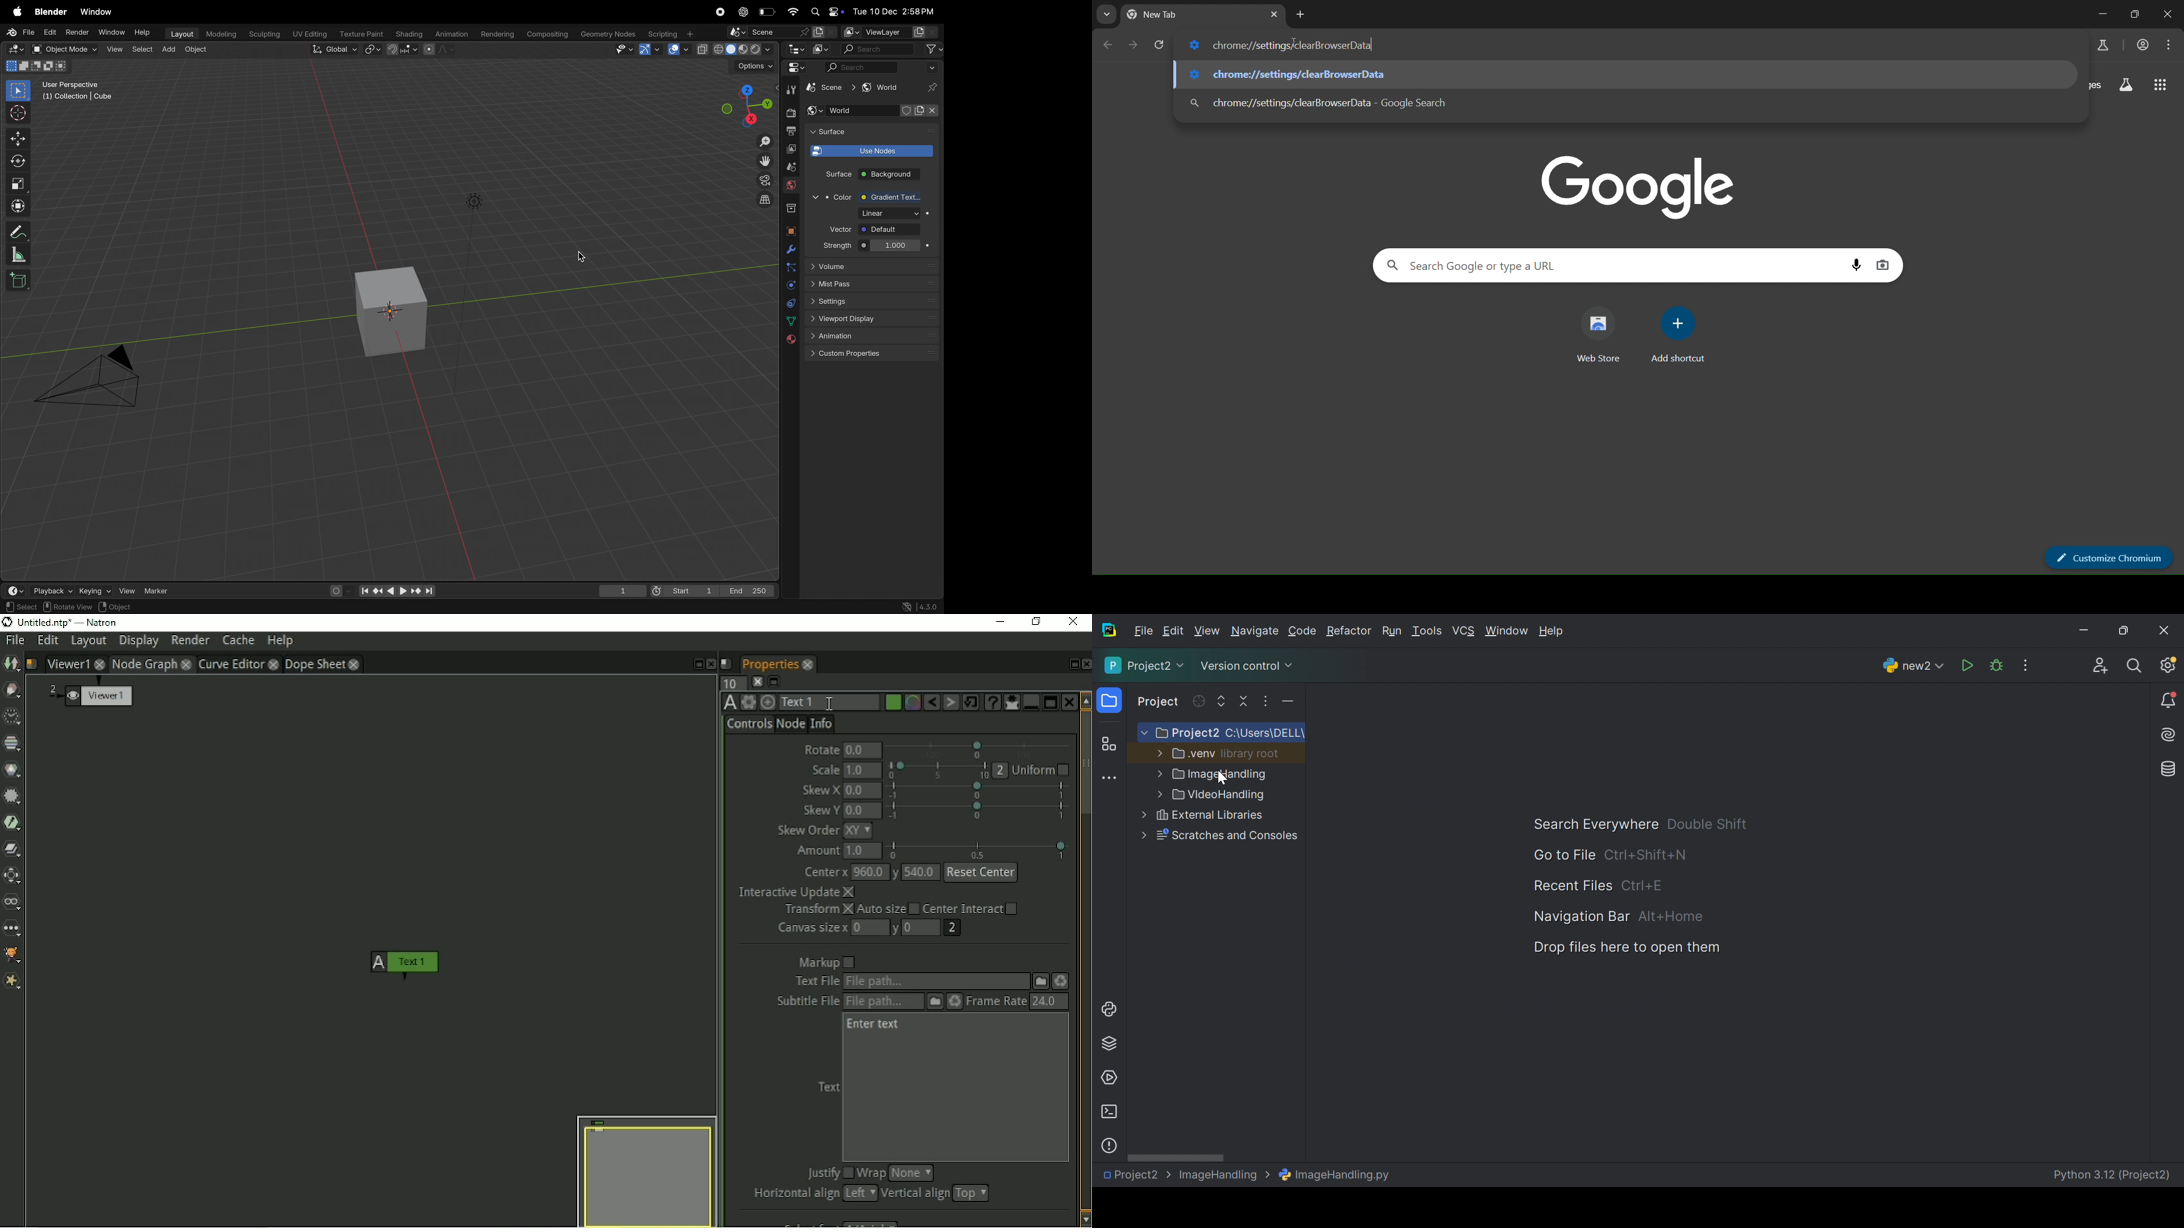 Image resolution: width=2184 pixels, height=1232 pixels. I want to click on File, so click(21, 33).